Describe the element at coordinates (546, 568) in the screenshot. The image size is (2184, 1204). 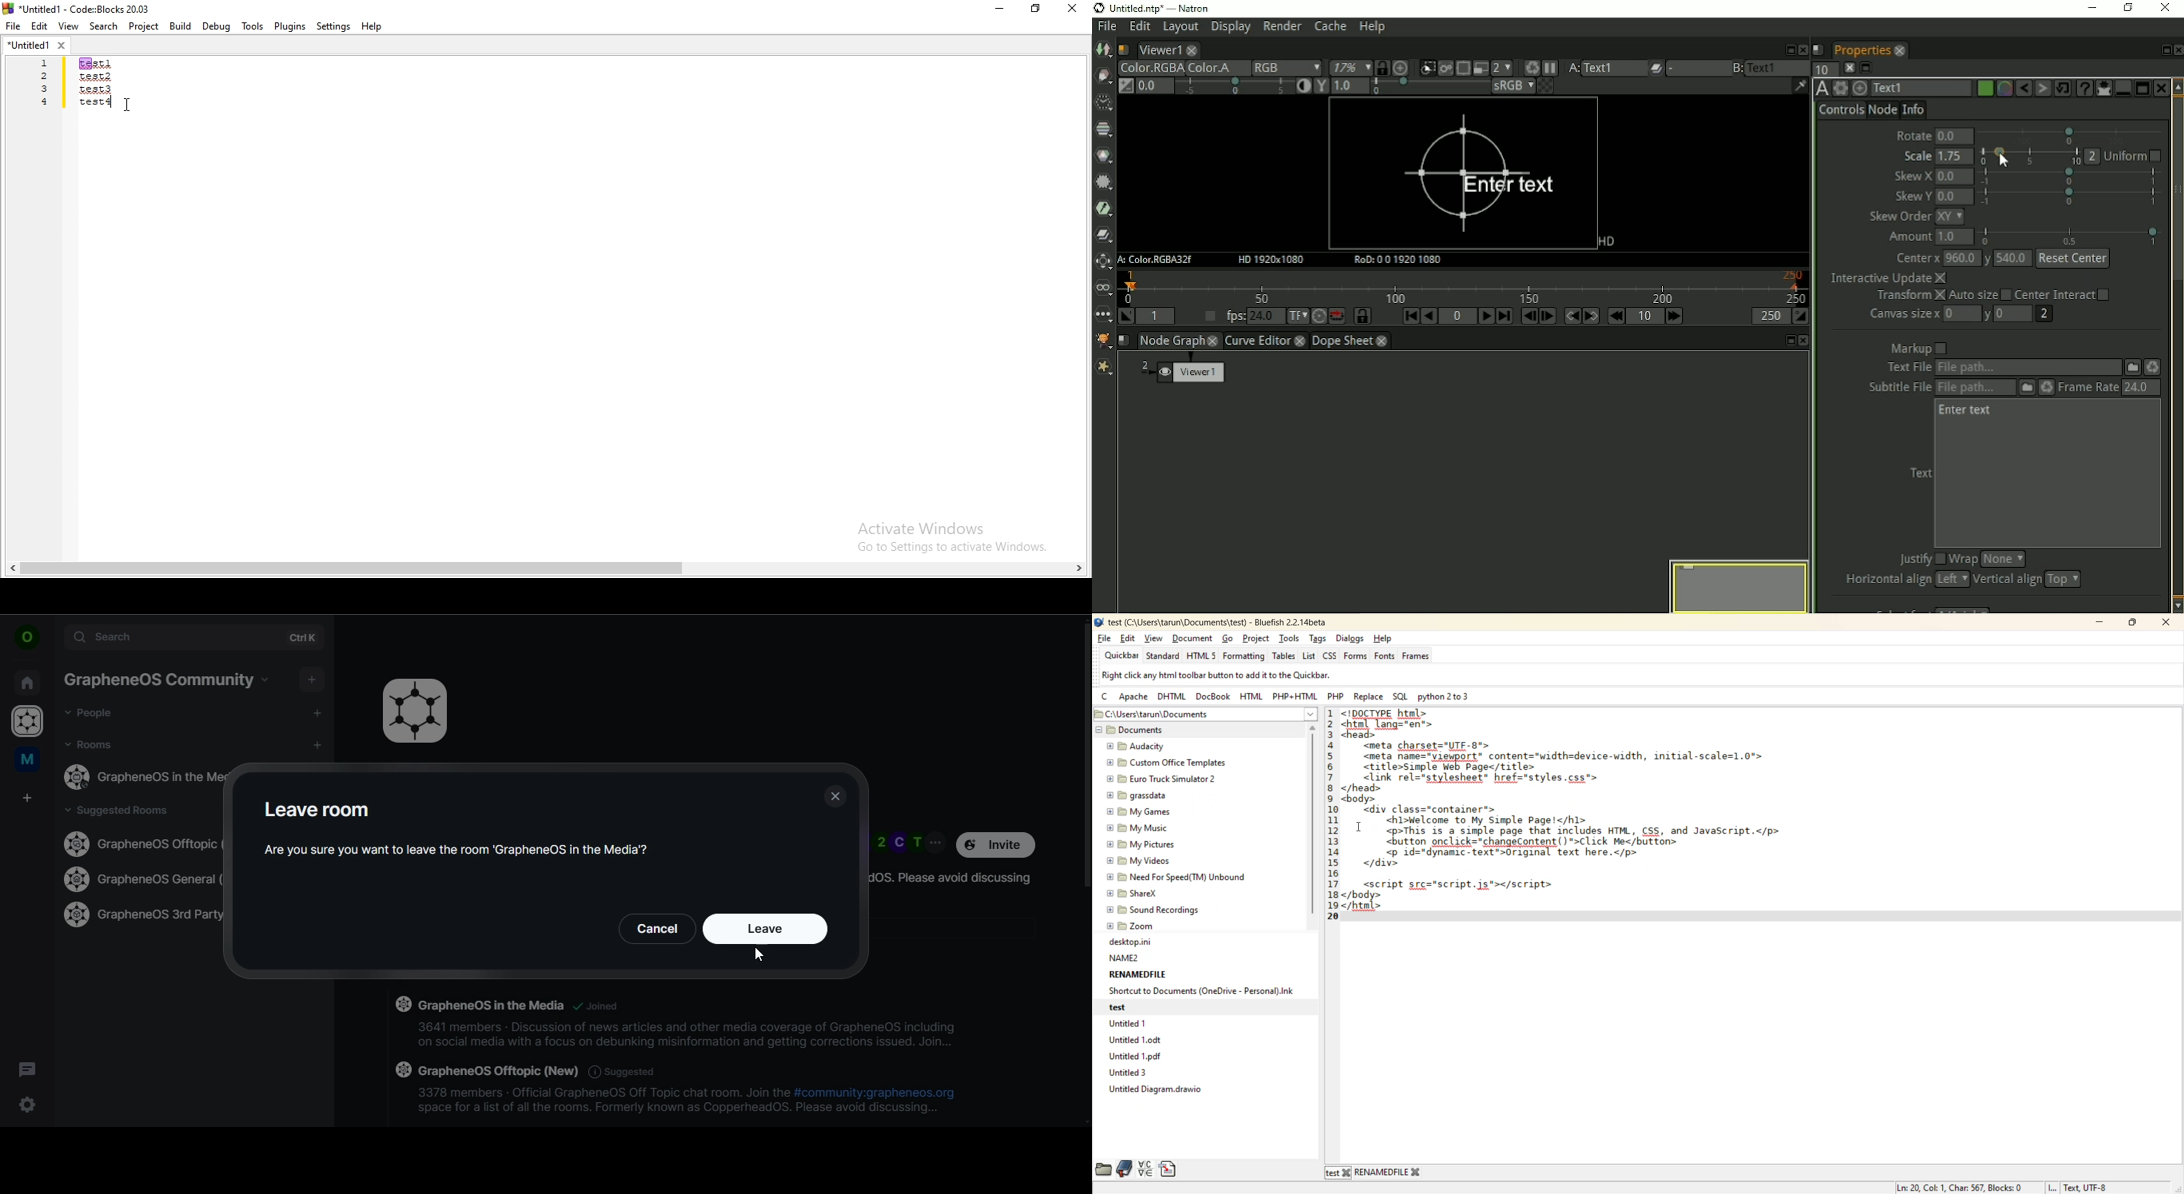
I see `scroll bar` at that location.